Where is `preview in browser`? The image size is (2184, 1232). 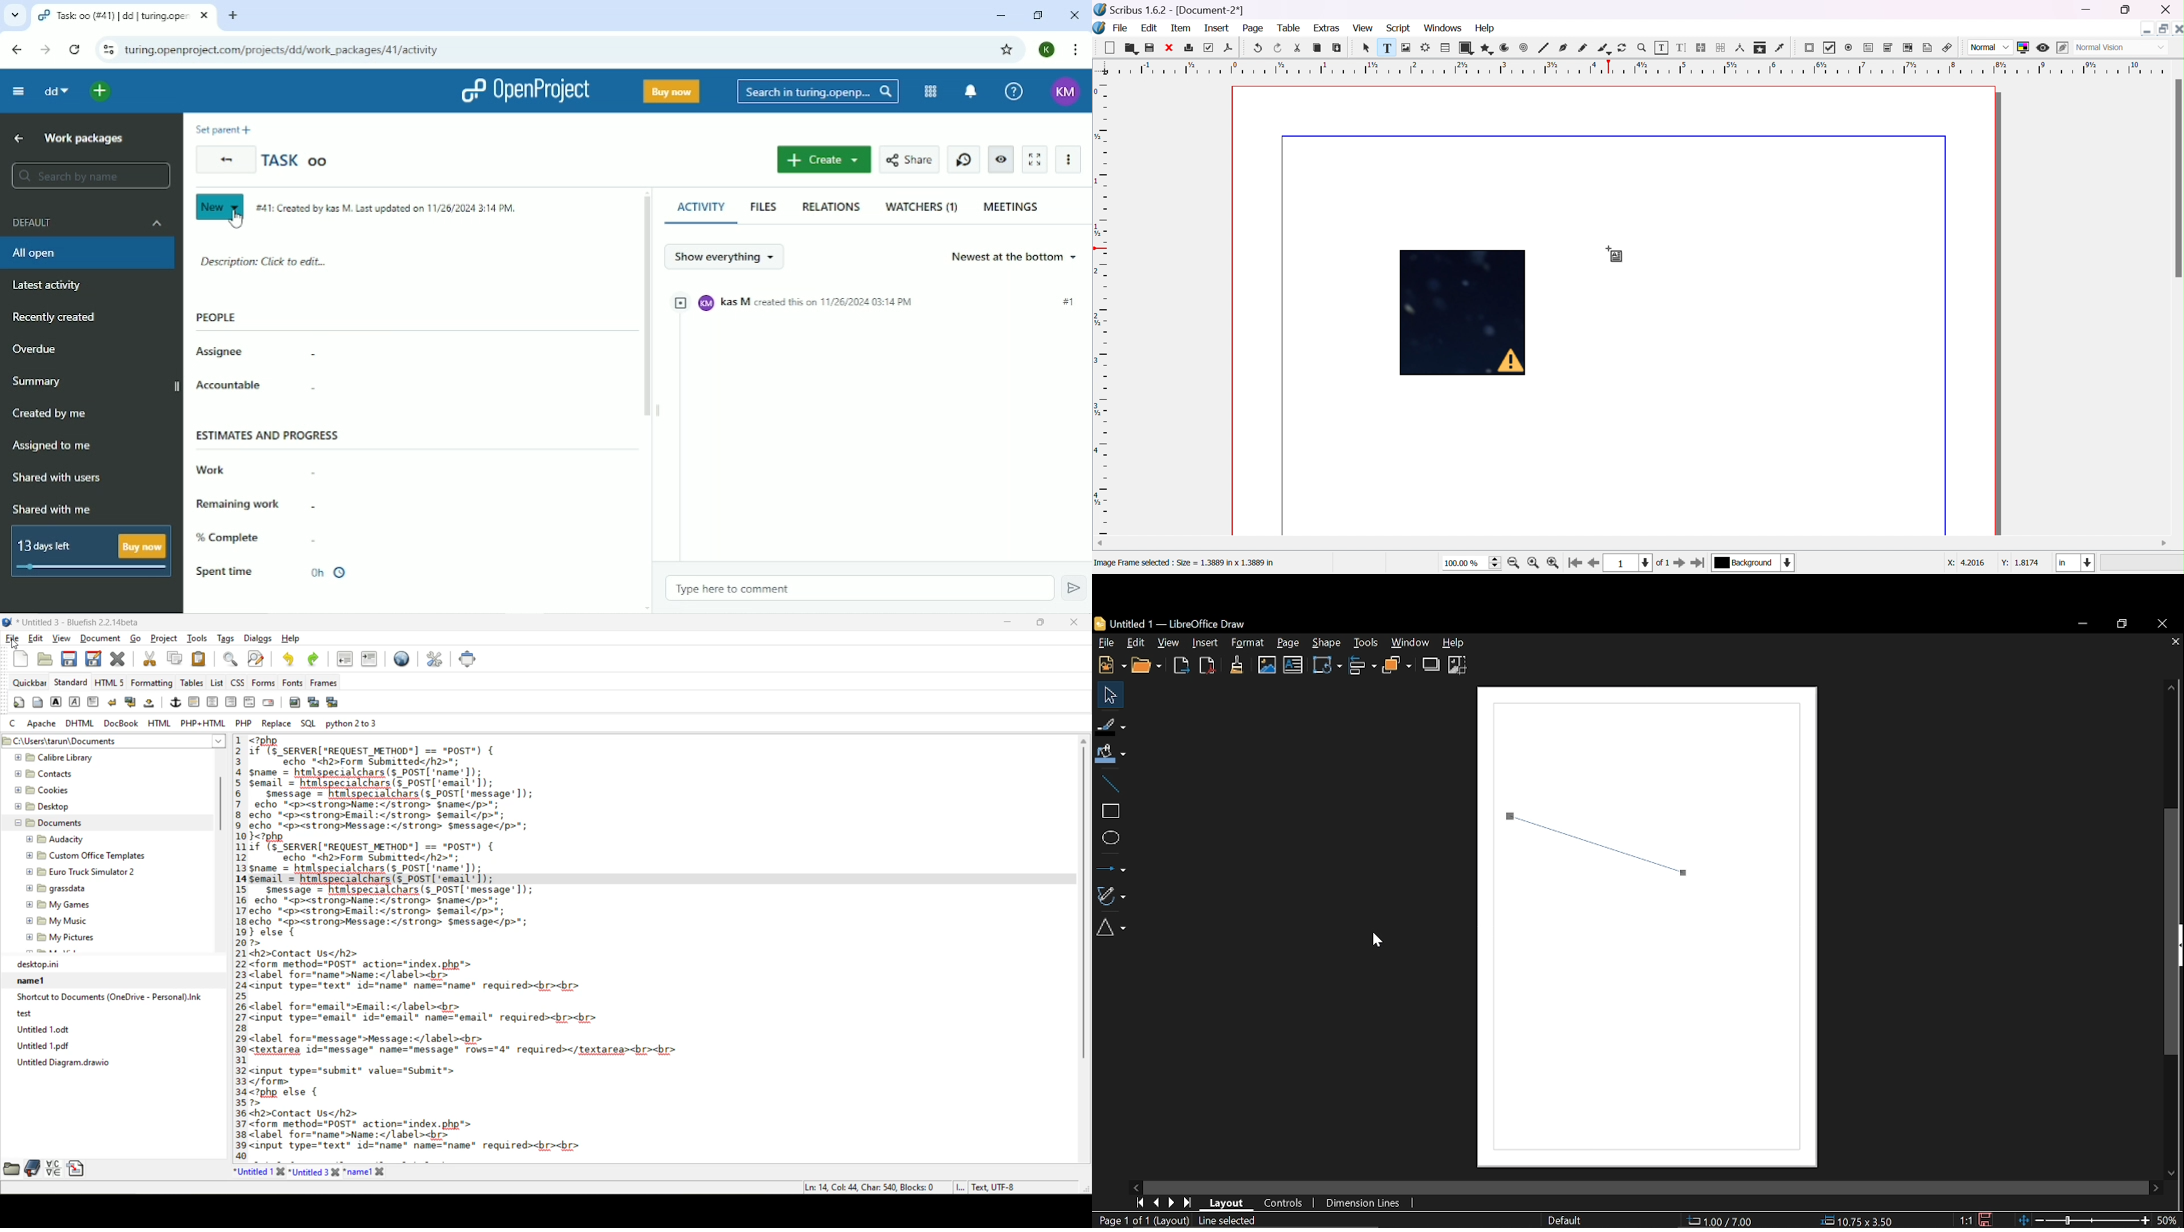 preview in browser is located at coordinates (404, 658).